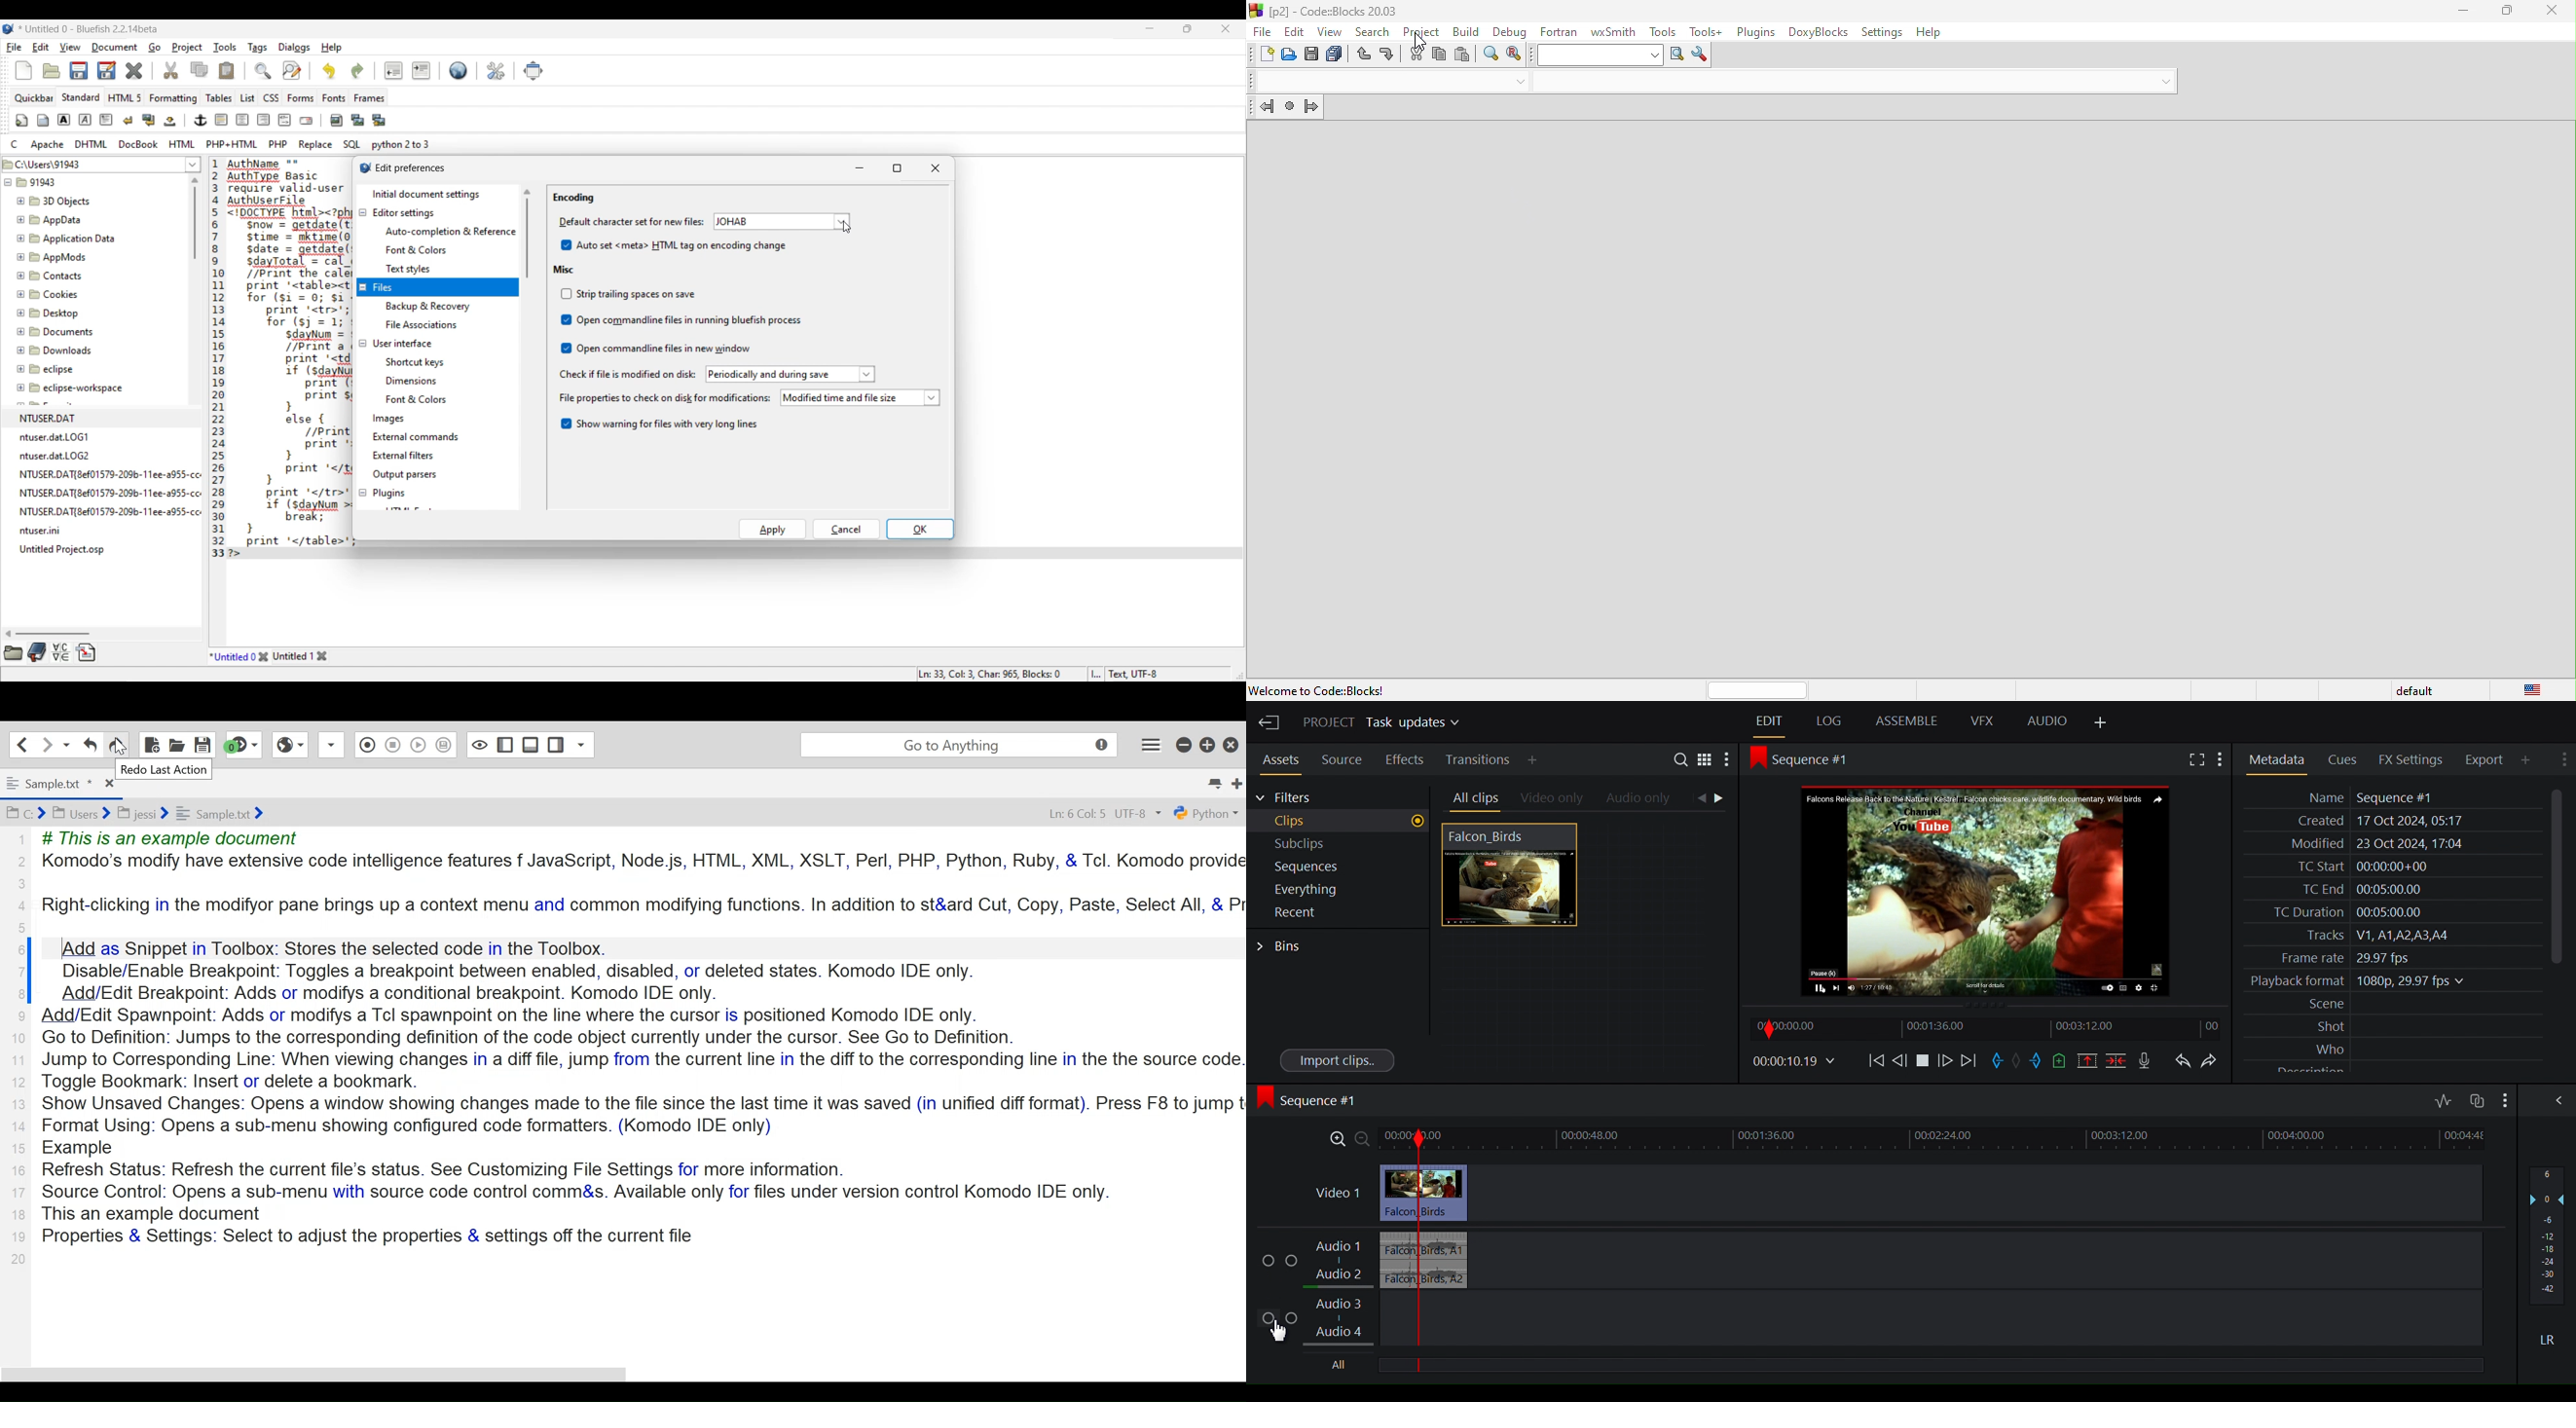  I want to click on audio 2, so click(1446, 1276).